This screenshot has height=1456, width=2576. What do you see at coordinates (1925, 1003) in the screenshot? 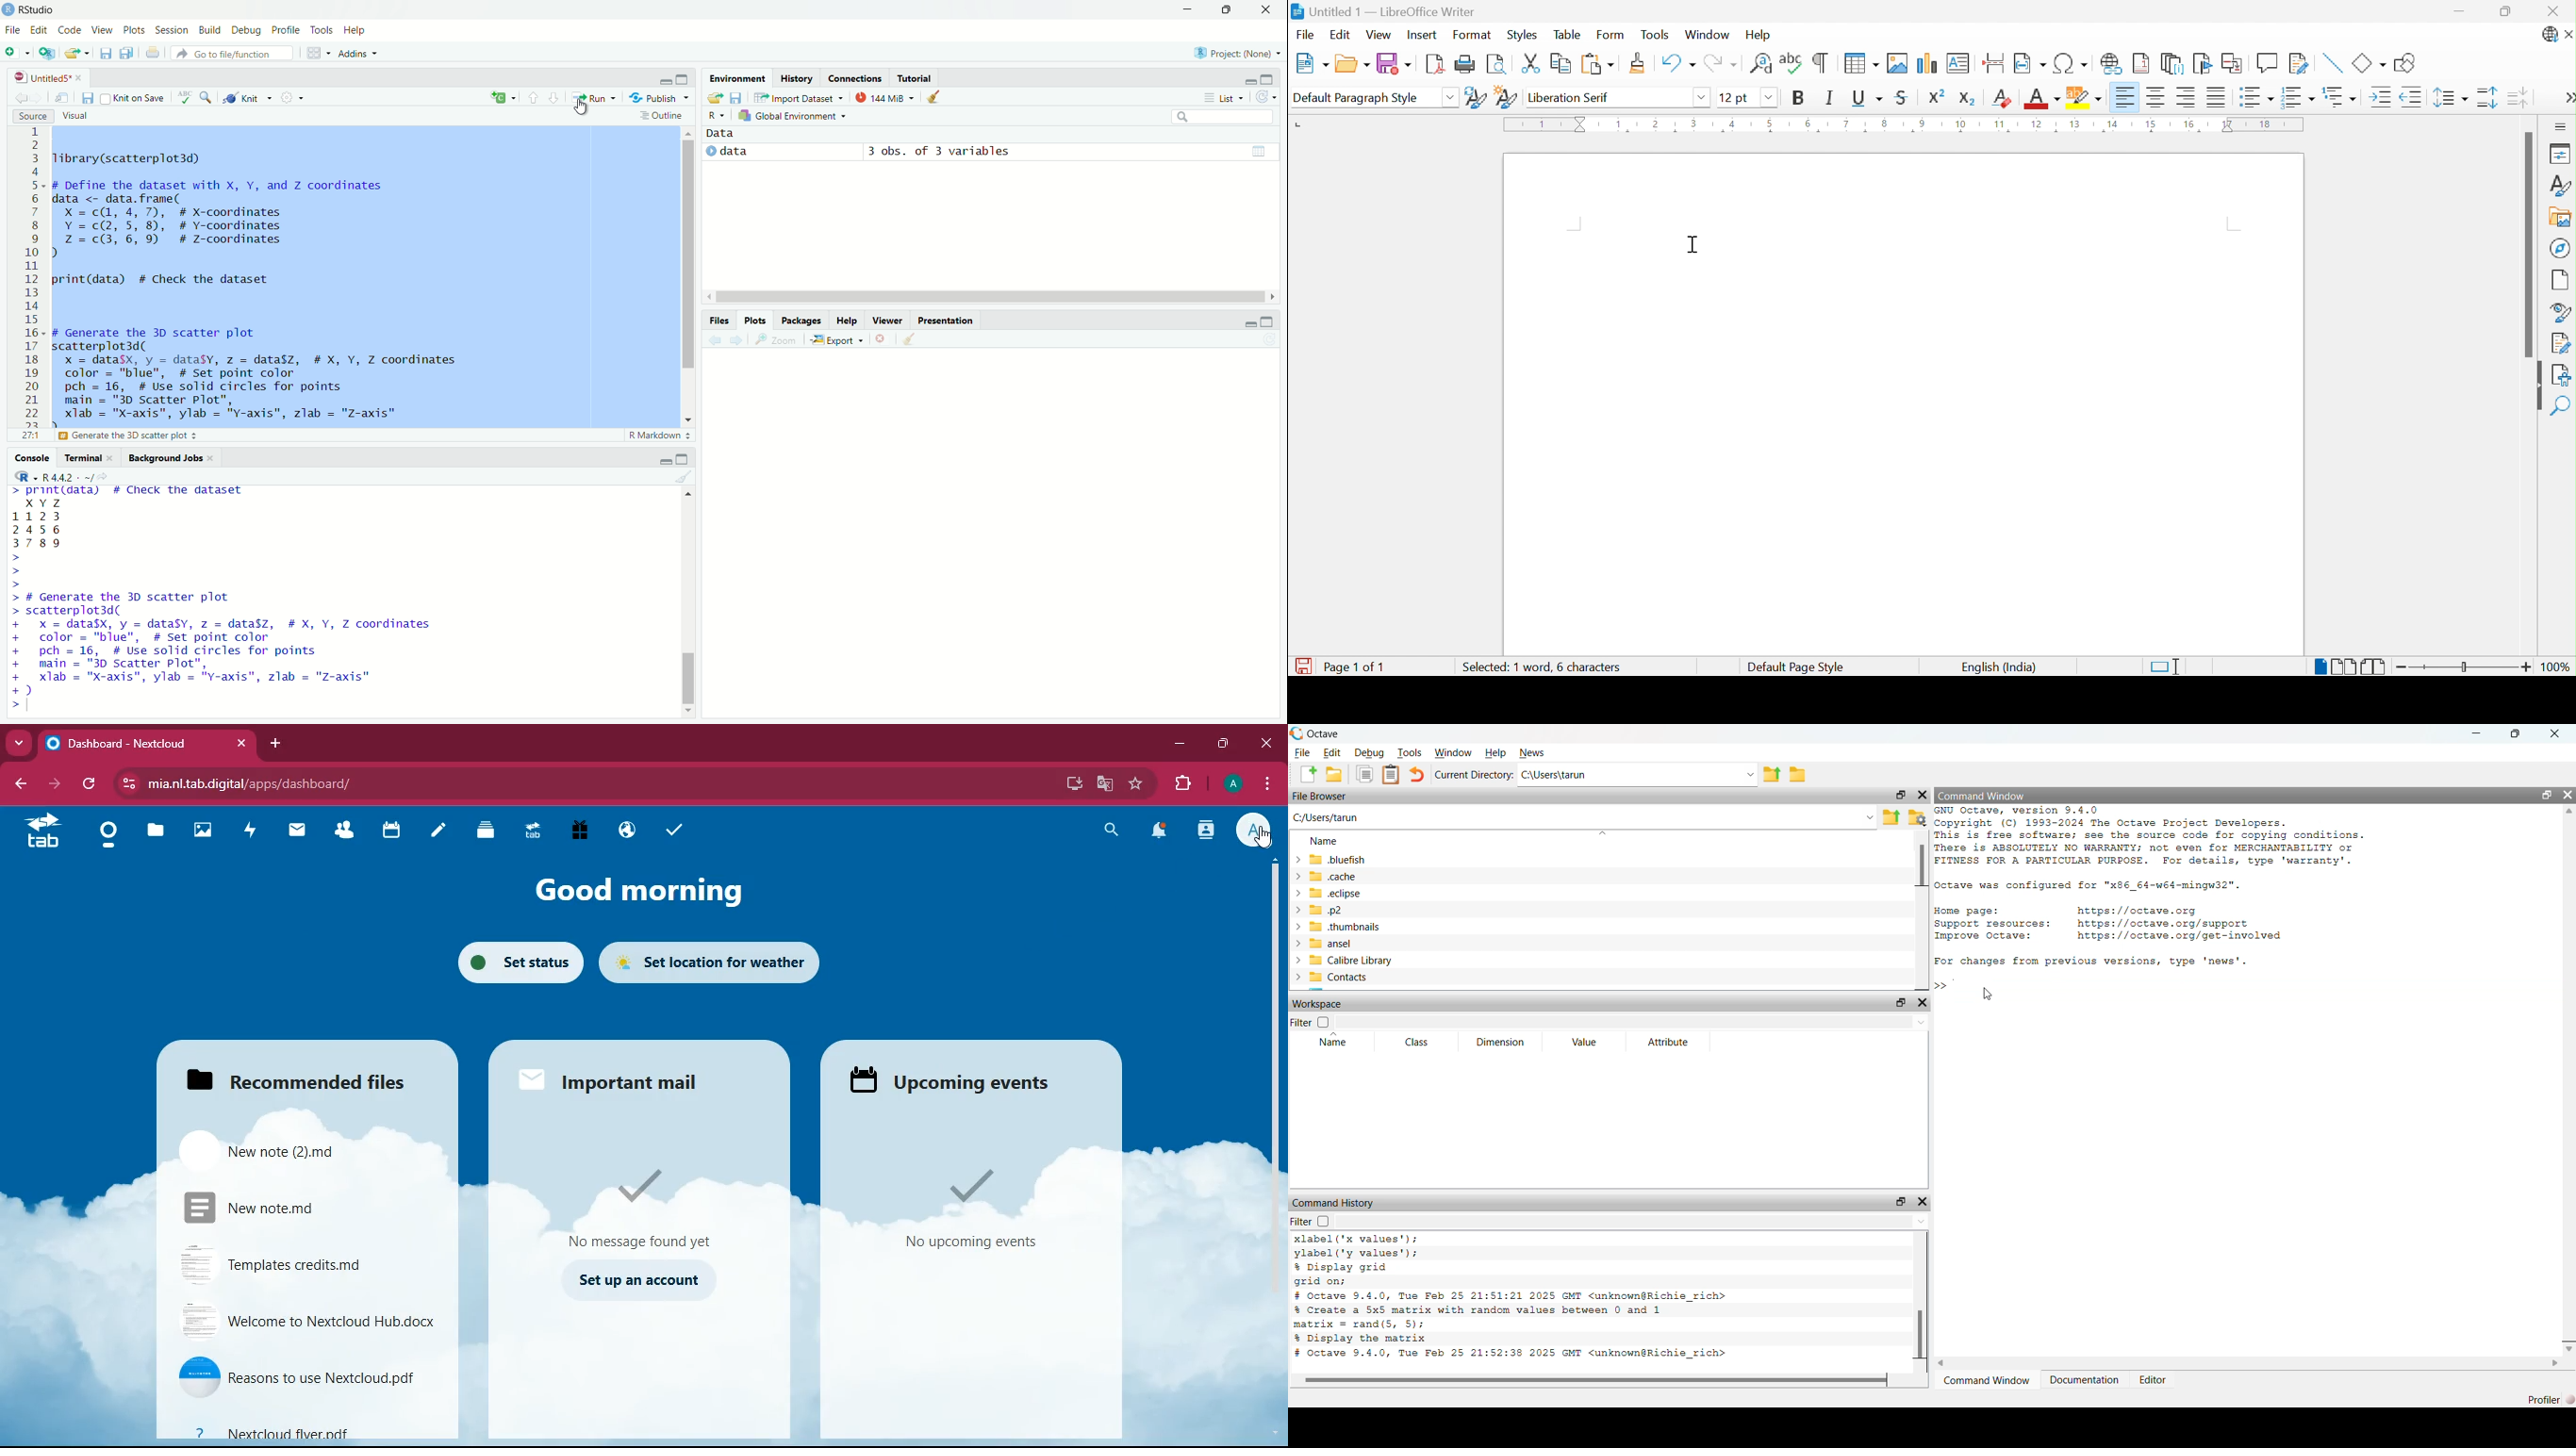
I see `close` at bounding box center [1925, 1003].